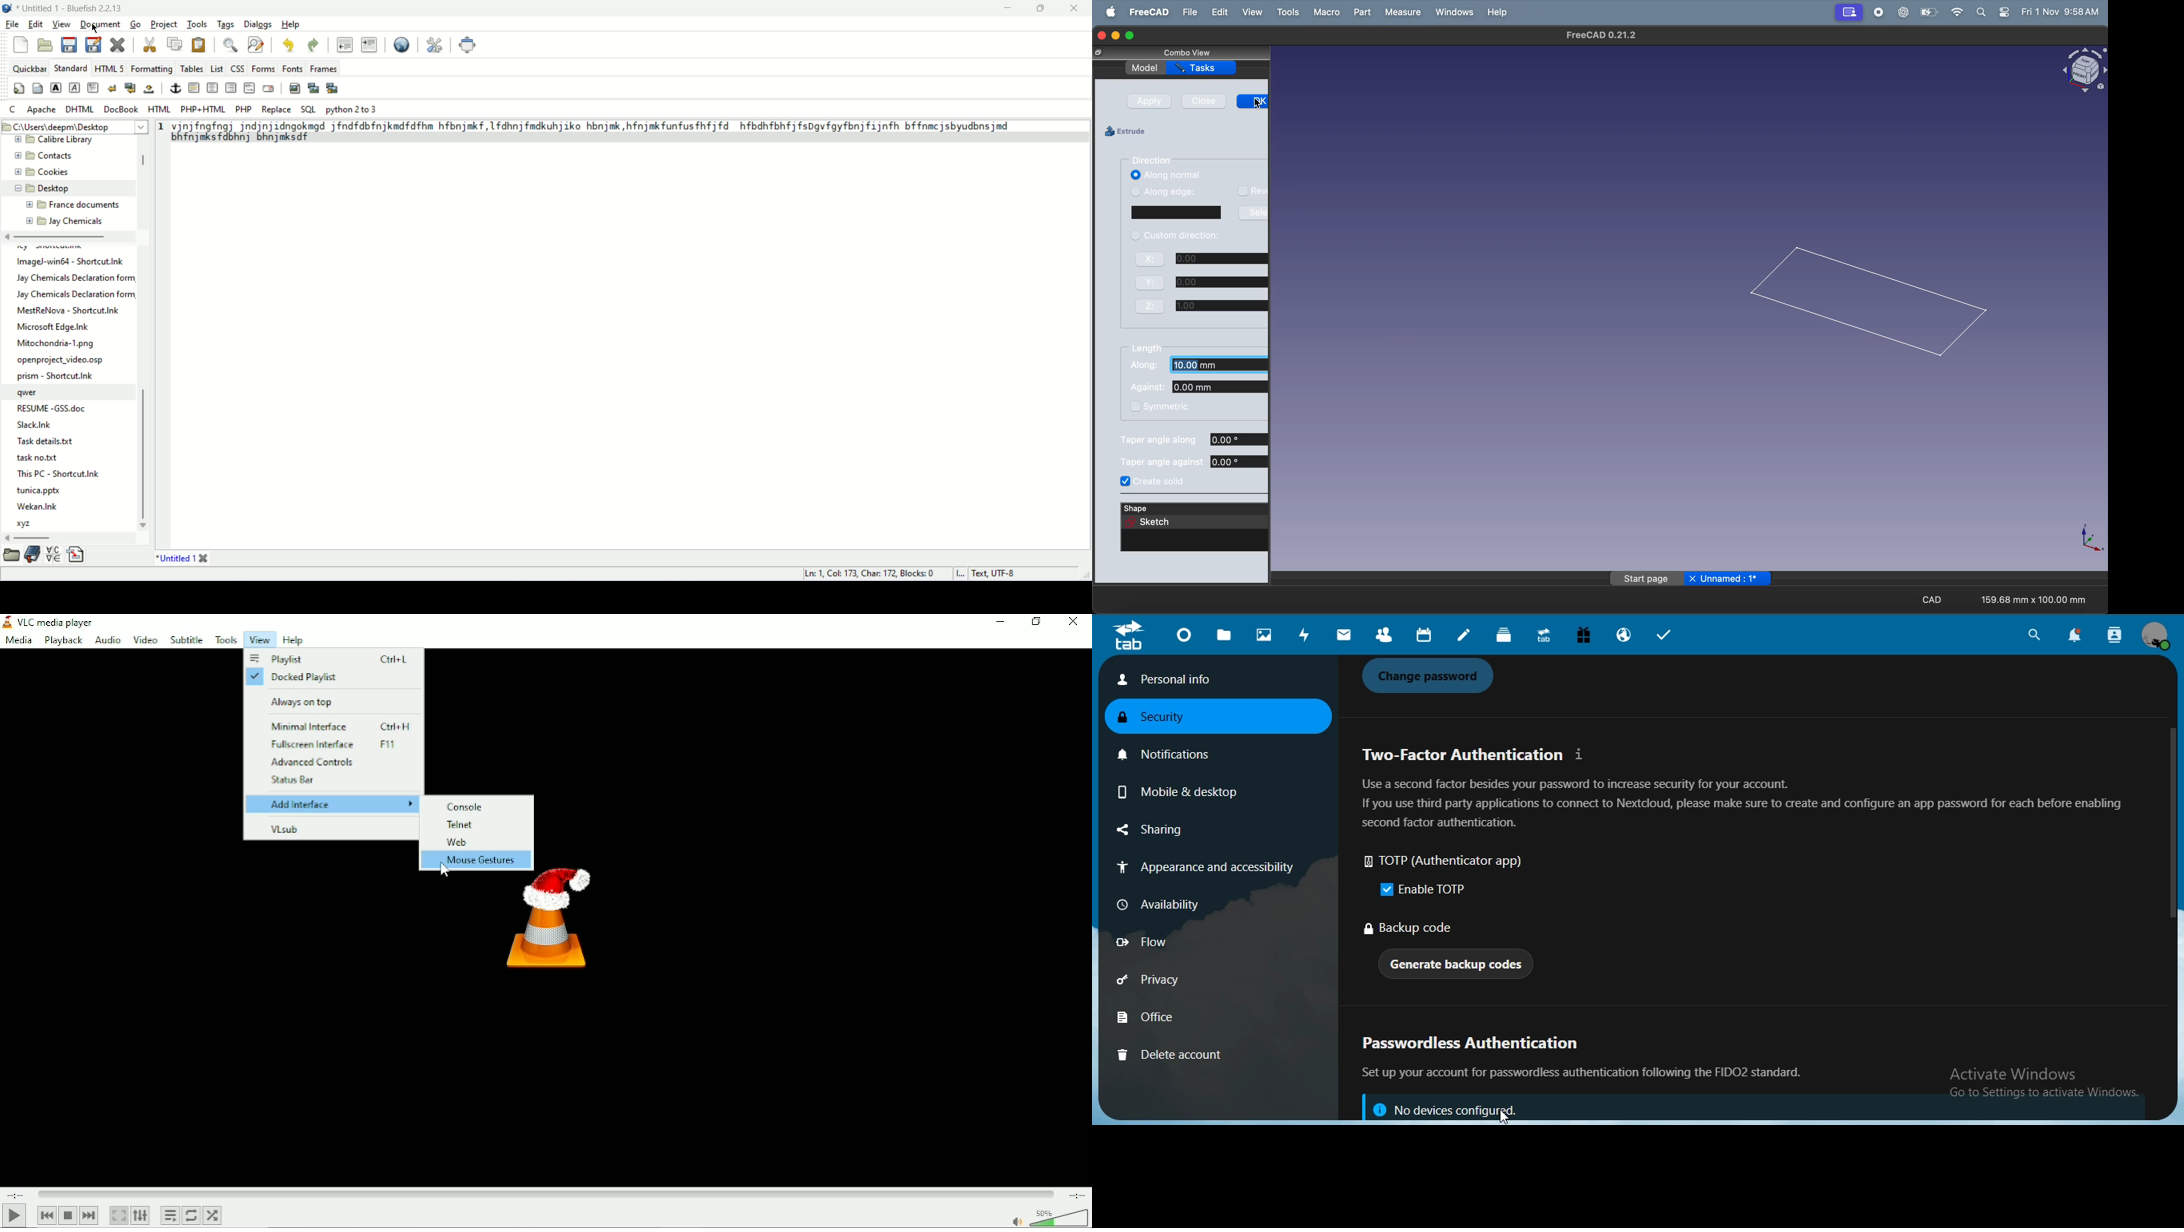  Describe the element at coordinates (309, 109) in the screenshot. I see `SQL` at that location.